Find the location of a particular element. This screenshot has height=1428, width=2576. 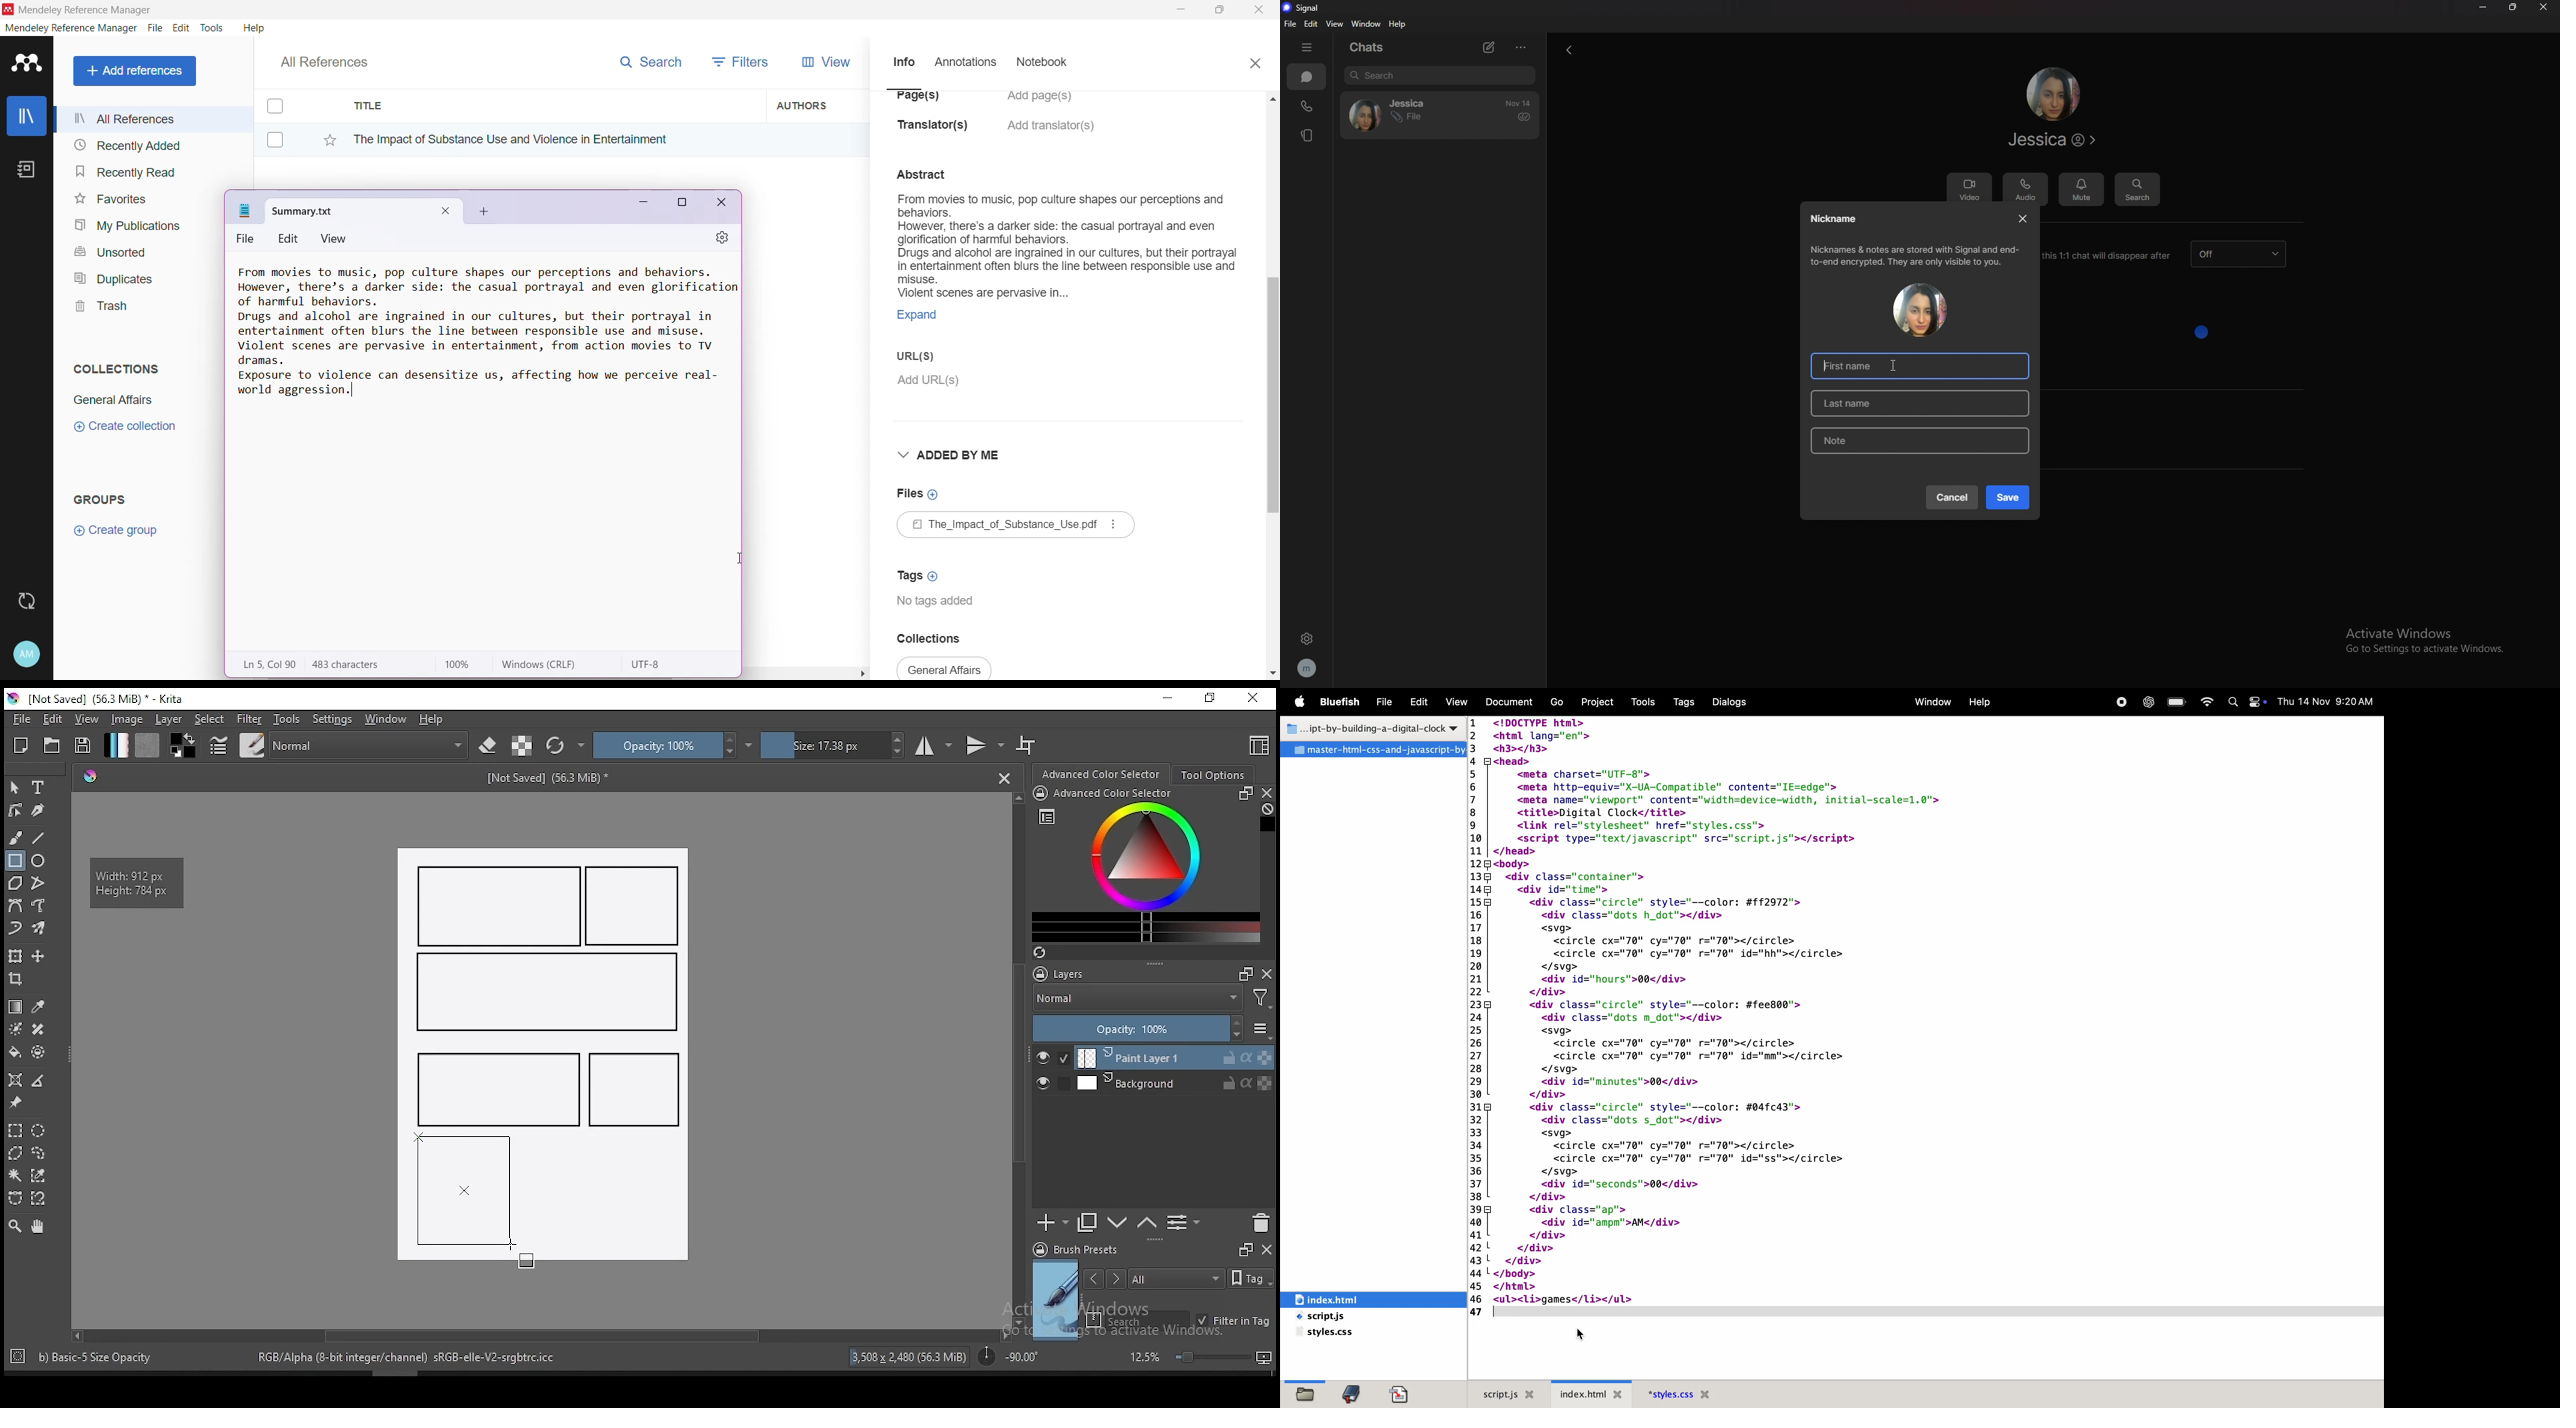

Info is located at coordinates (903, 61).